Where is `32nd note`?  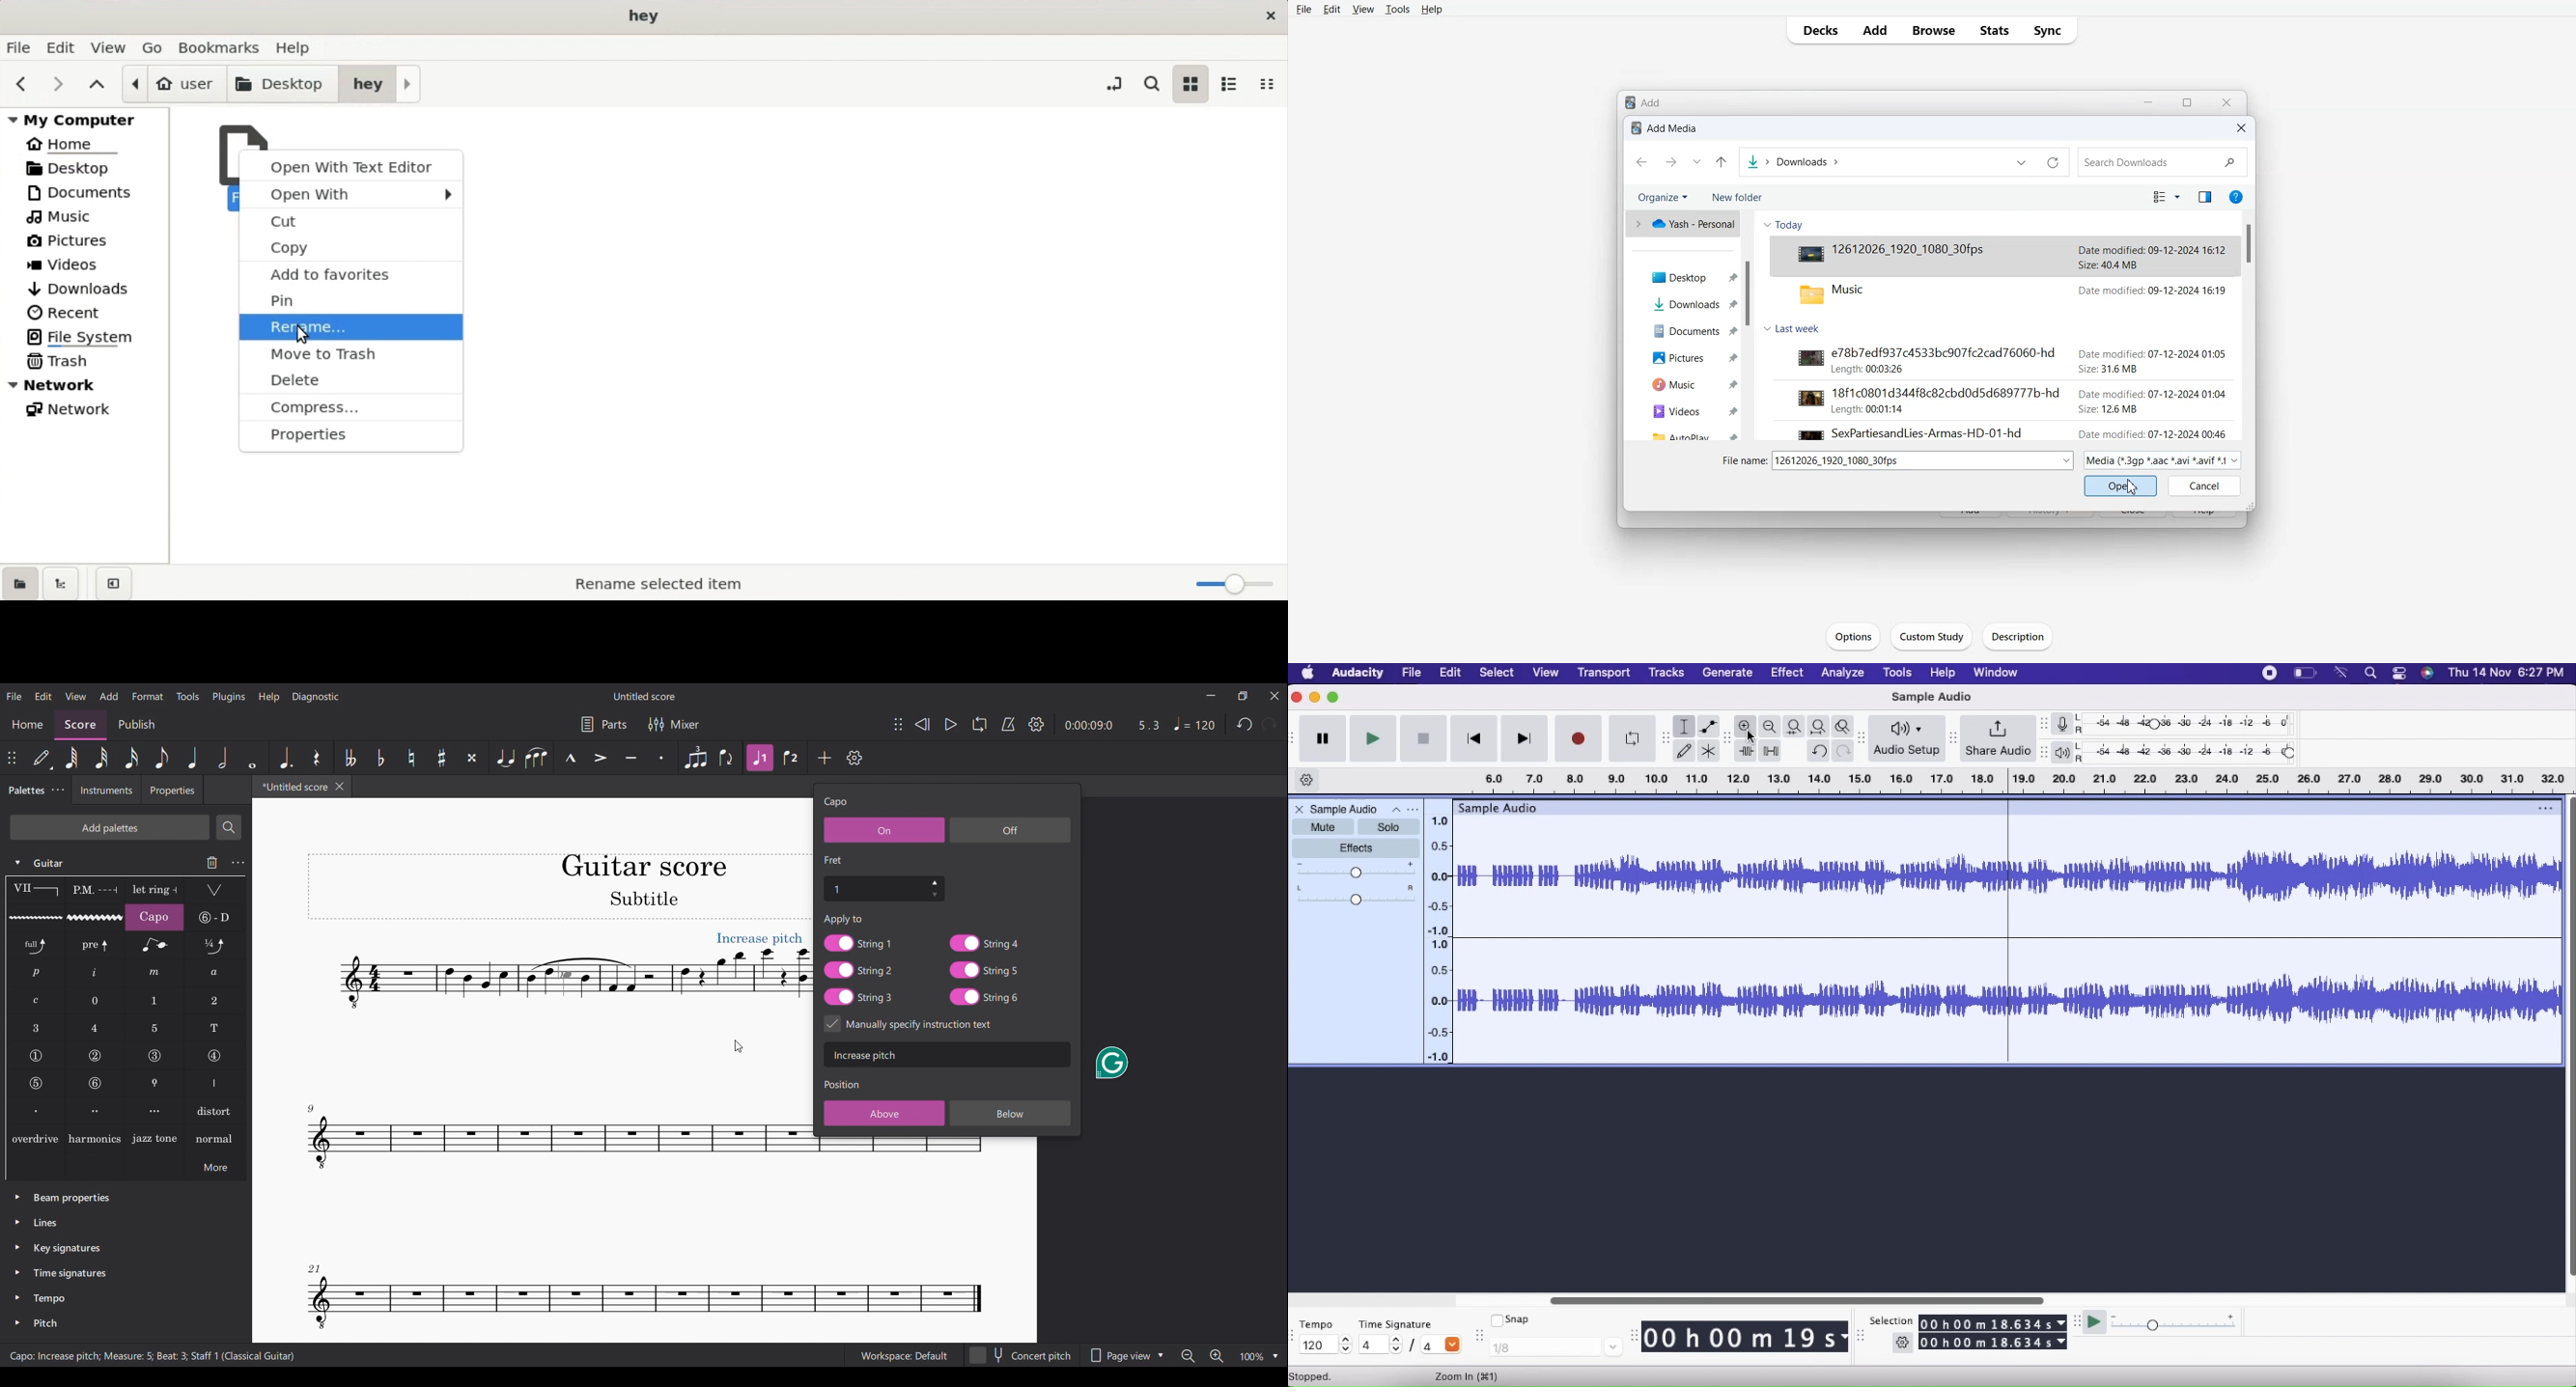
32nd note is located at coordinates (101, 758).